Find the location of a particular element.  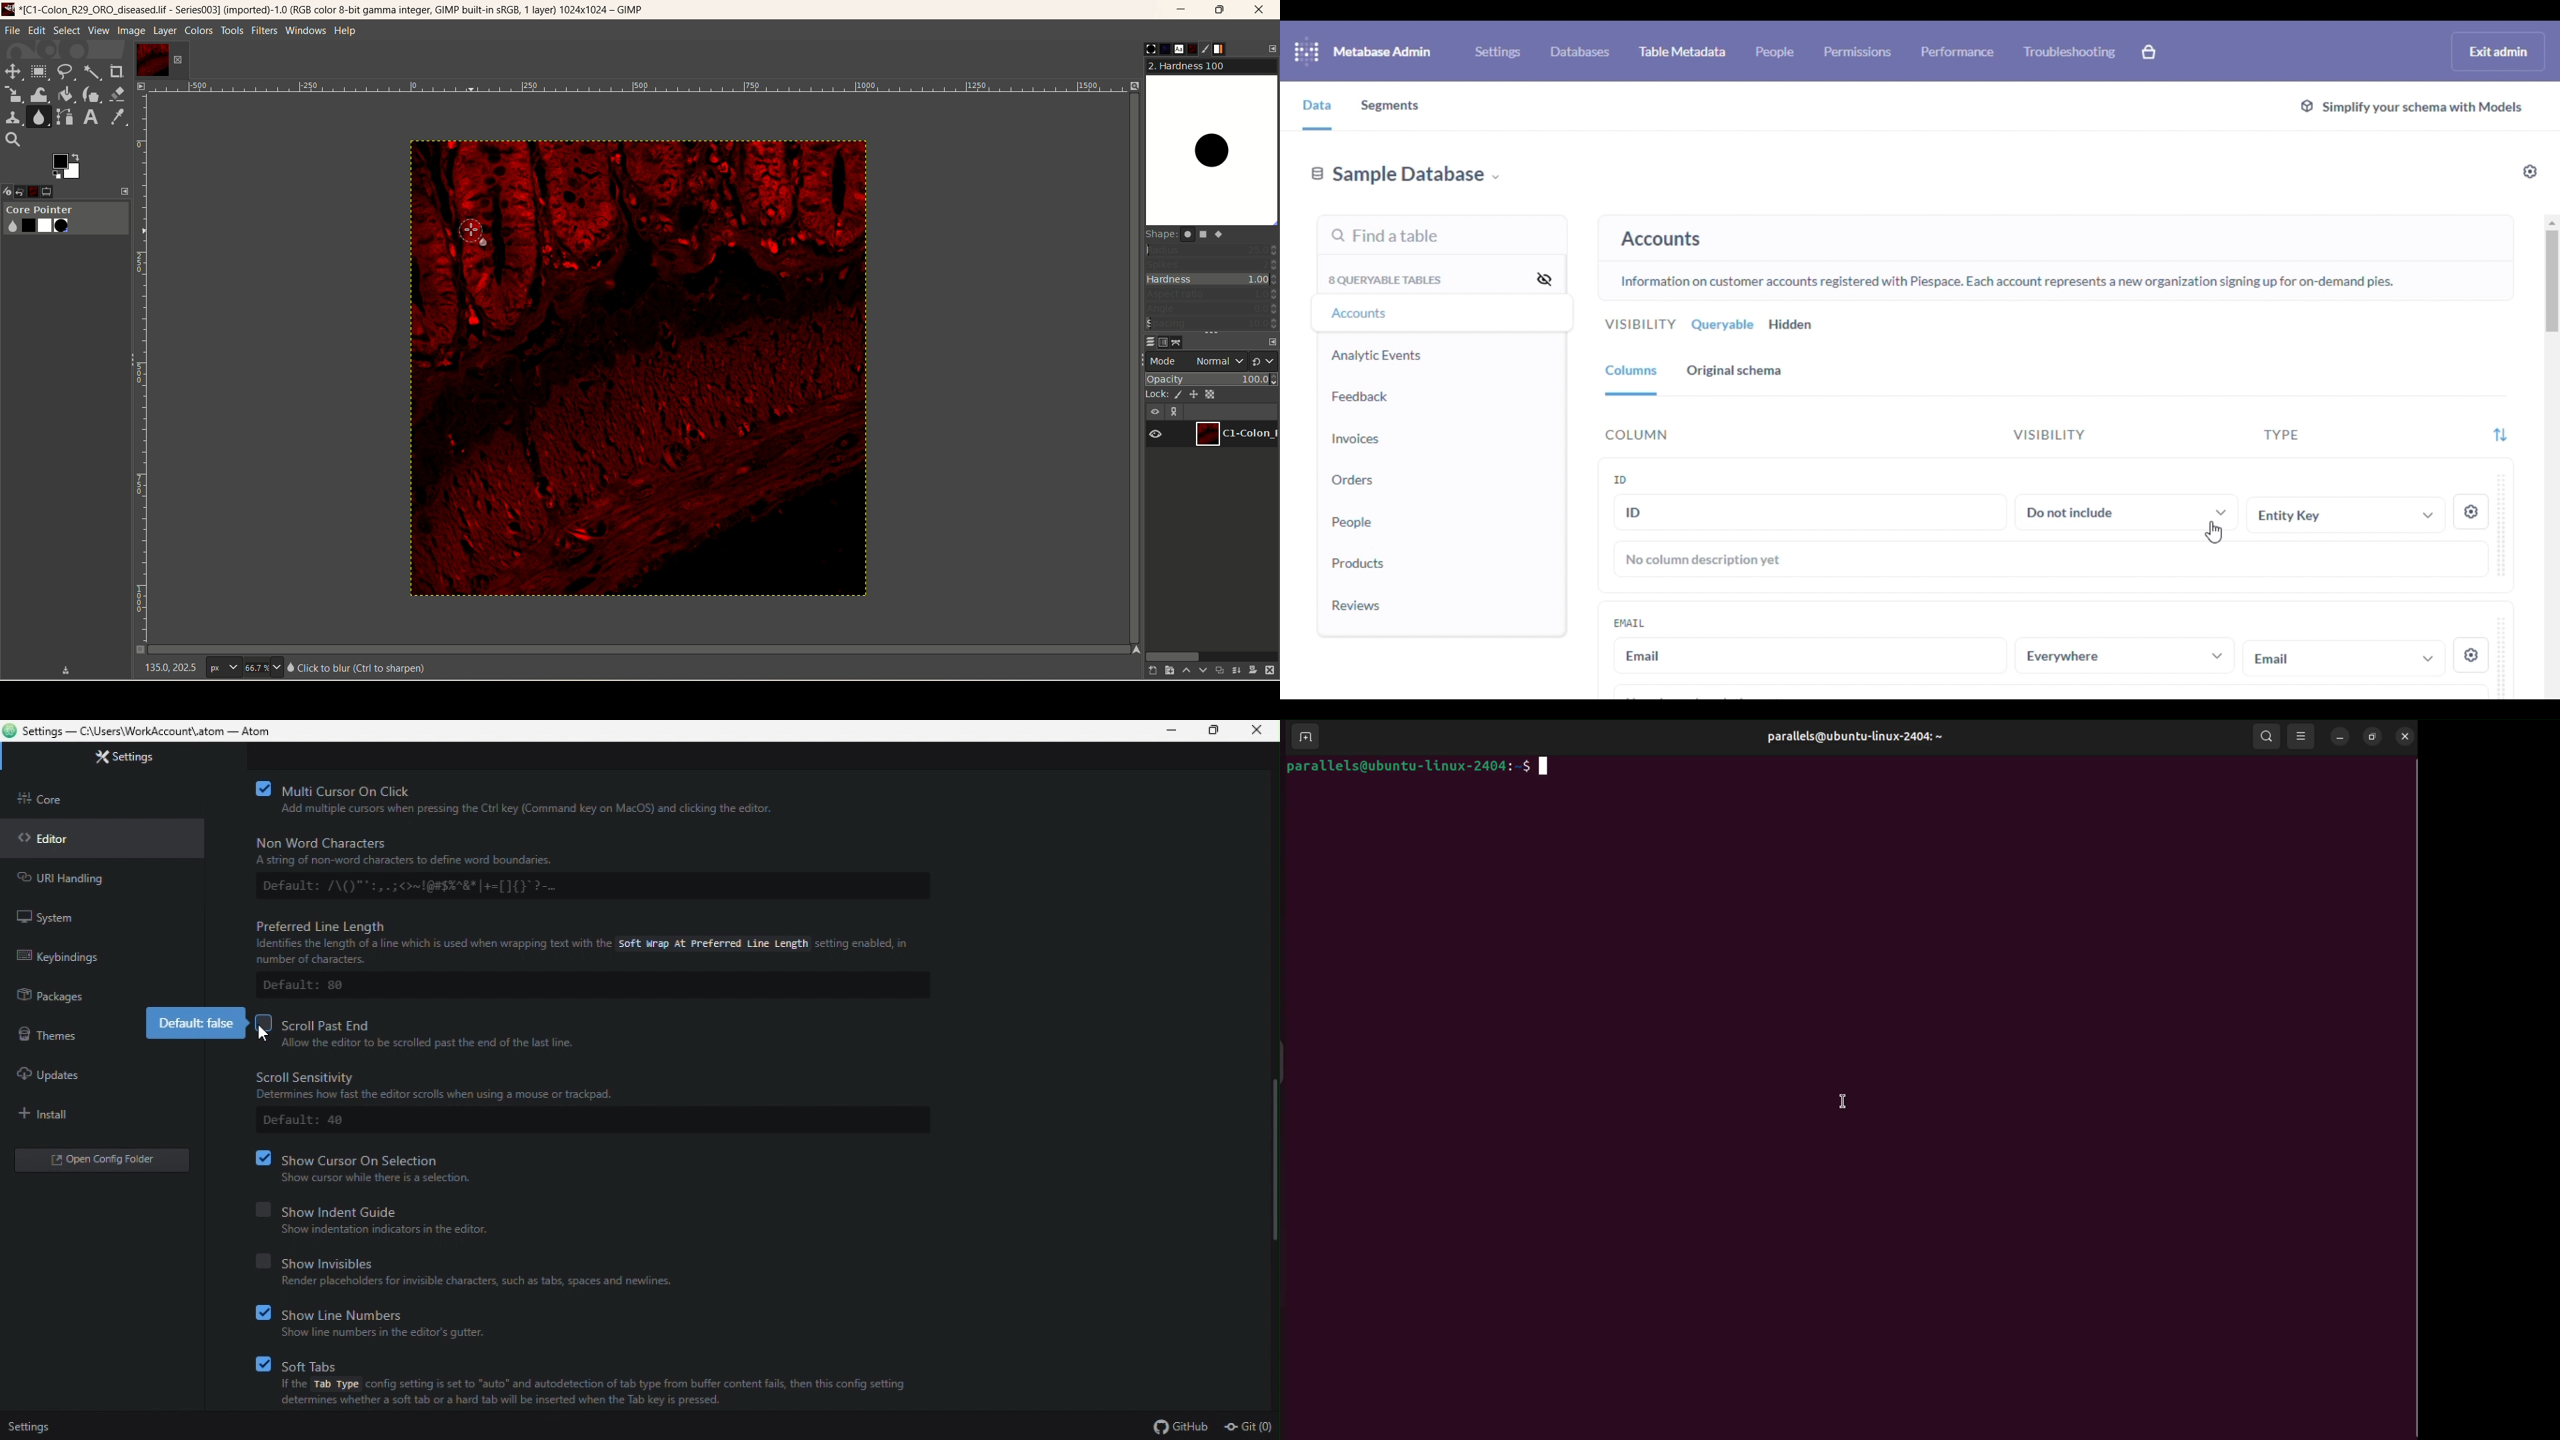

visibility is located at coordinates (2048, 435).